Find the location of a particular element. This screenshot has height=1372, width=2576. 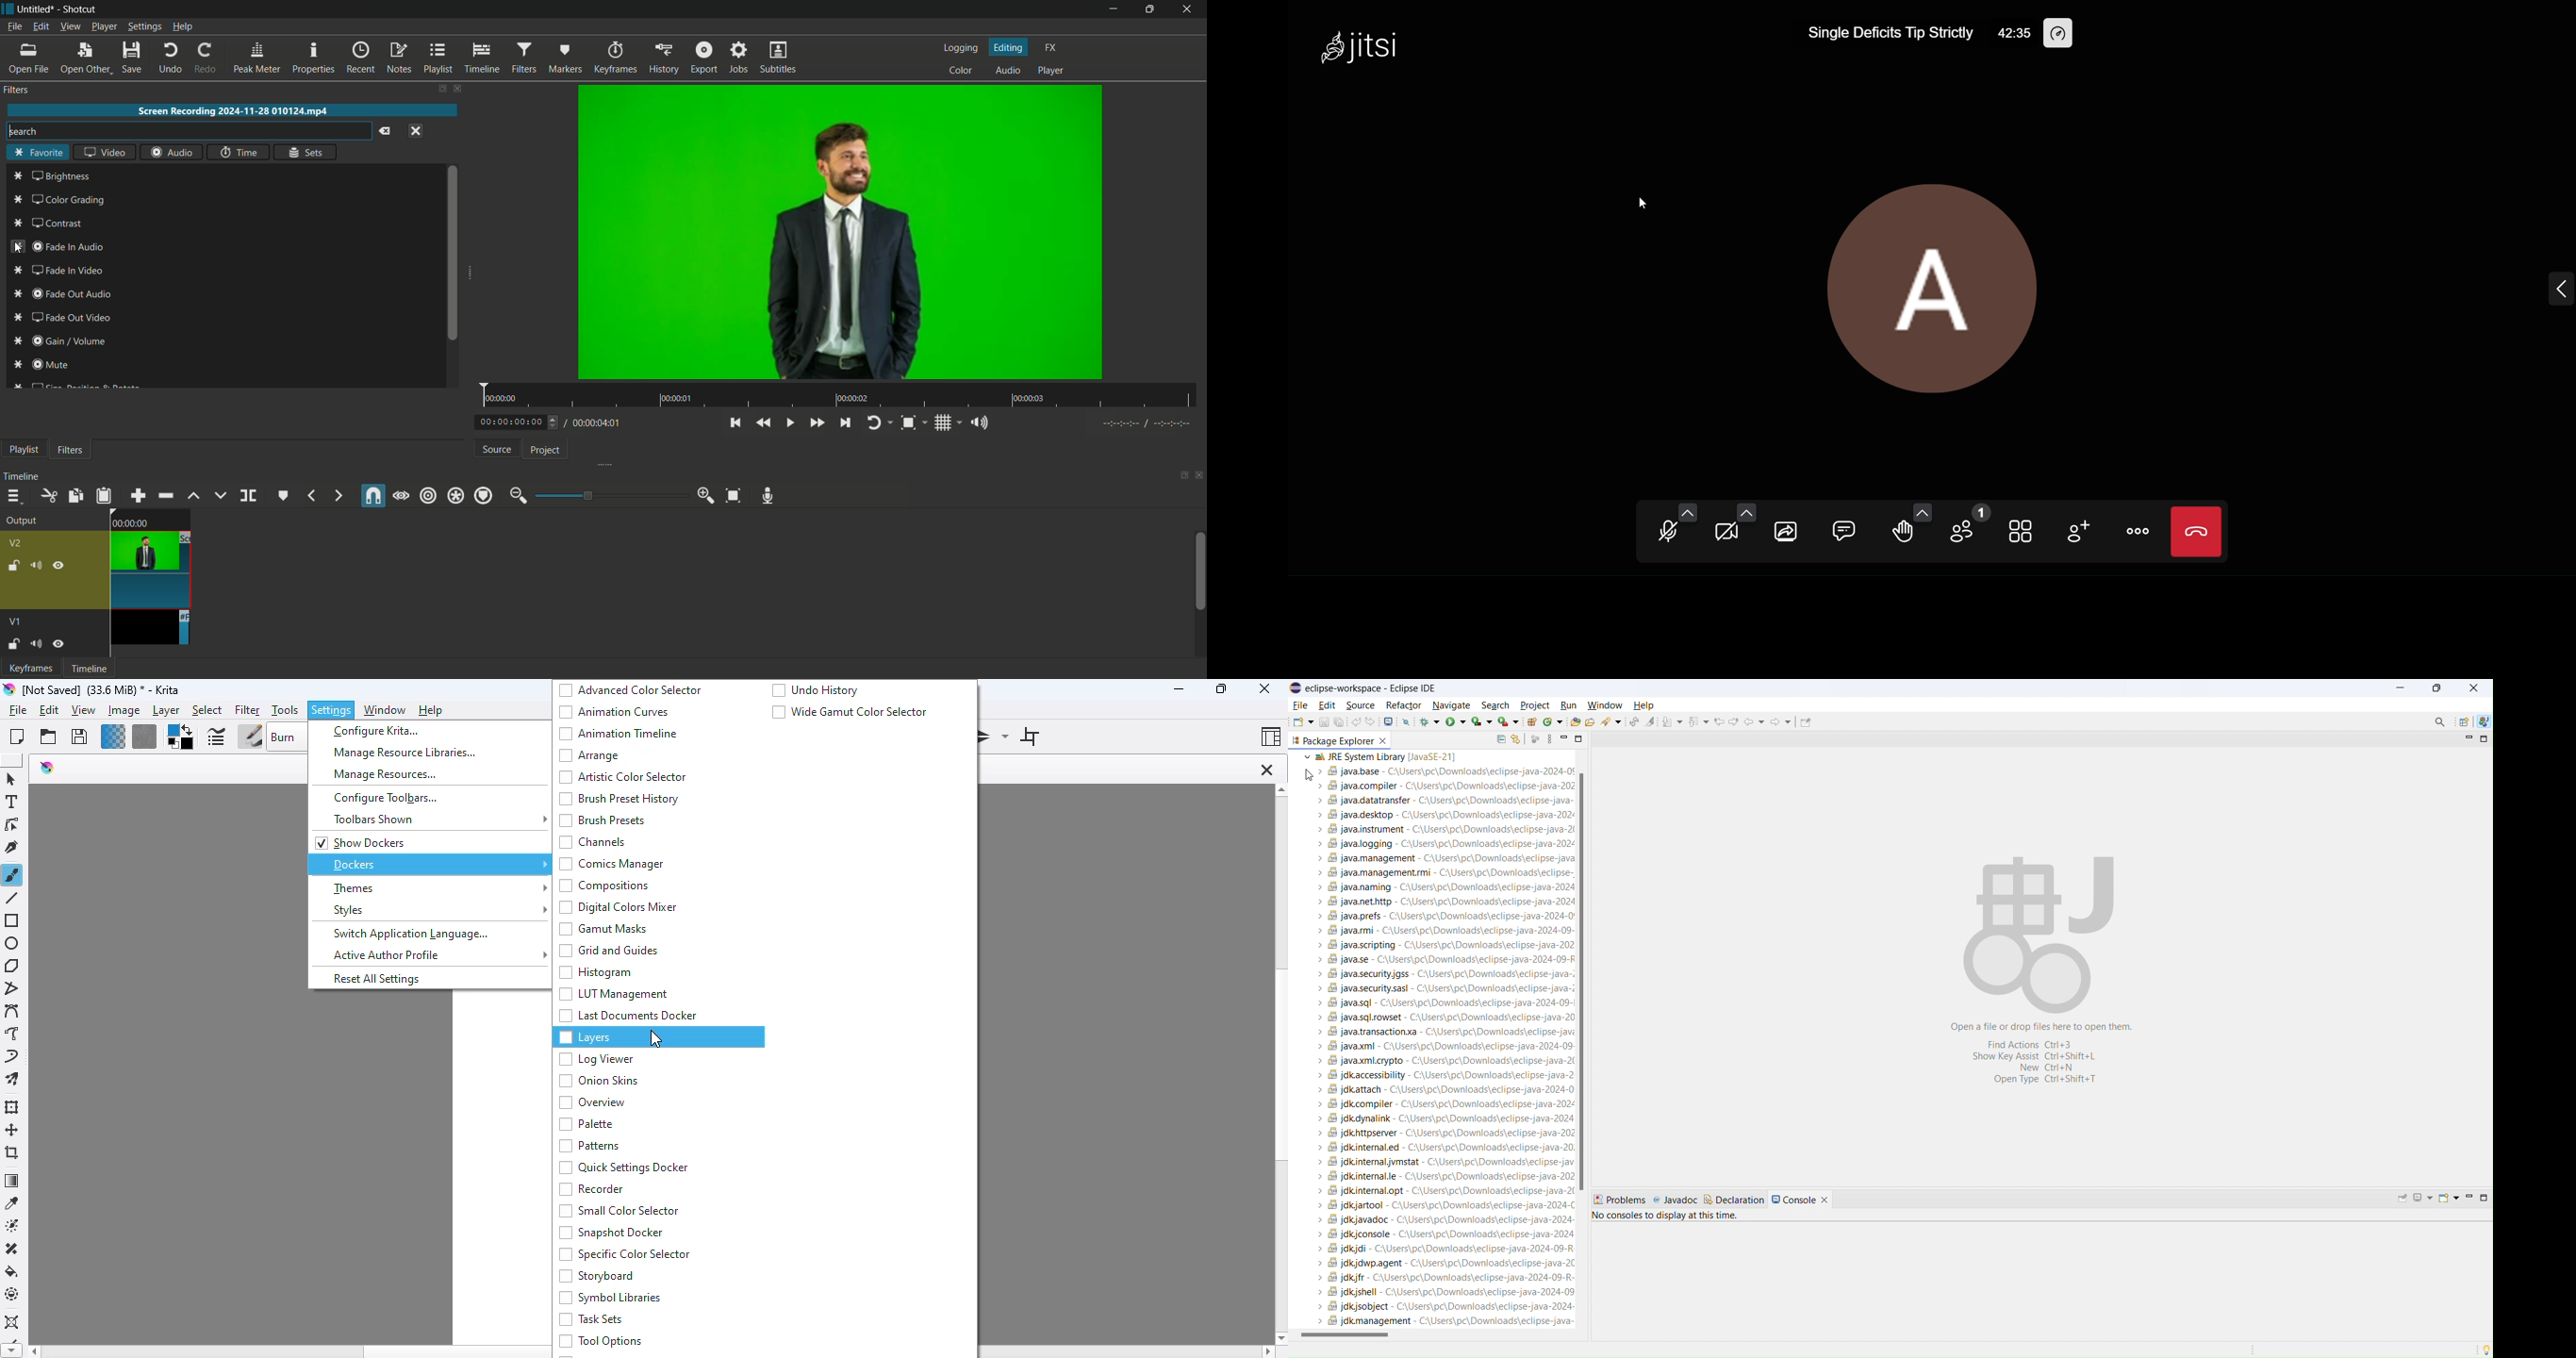

new window is located at coordinates (1507, 722).